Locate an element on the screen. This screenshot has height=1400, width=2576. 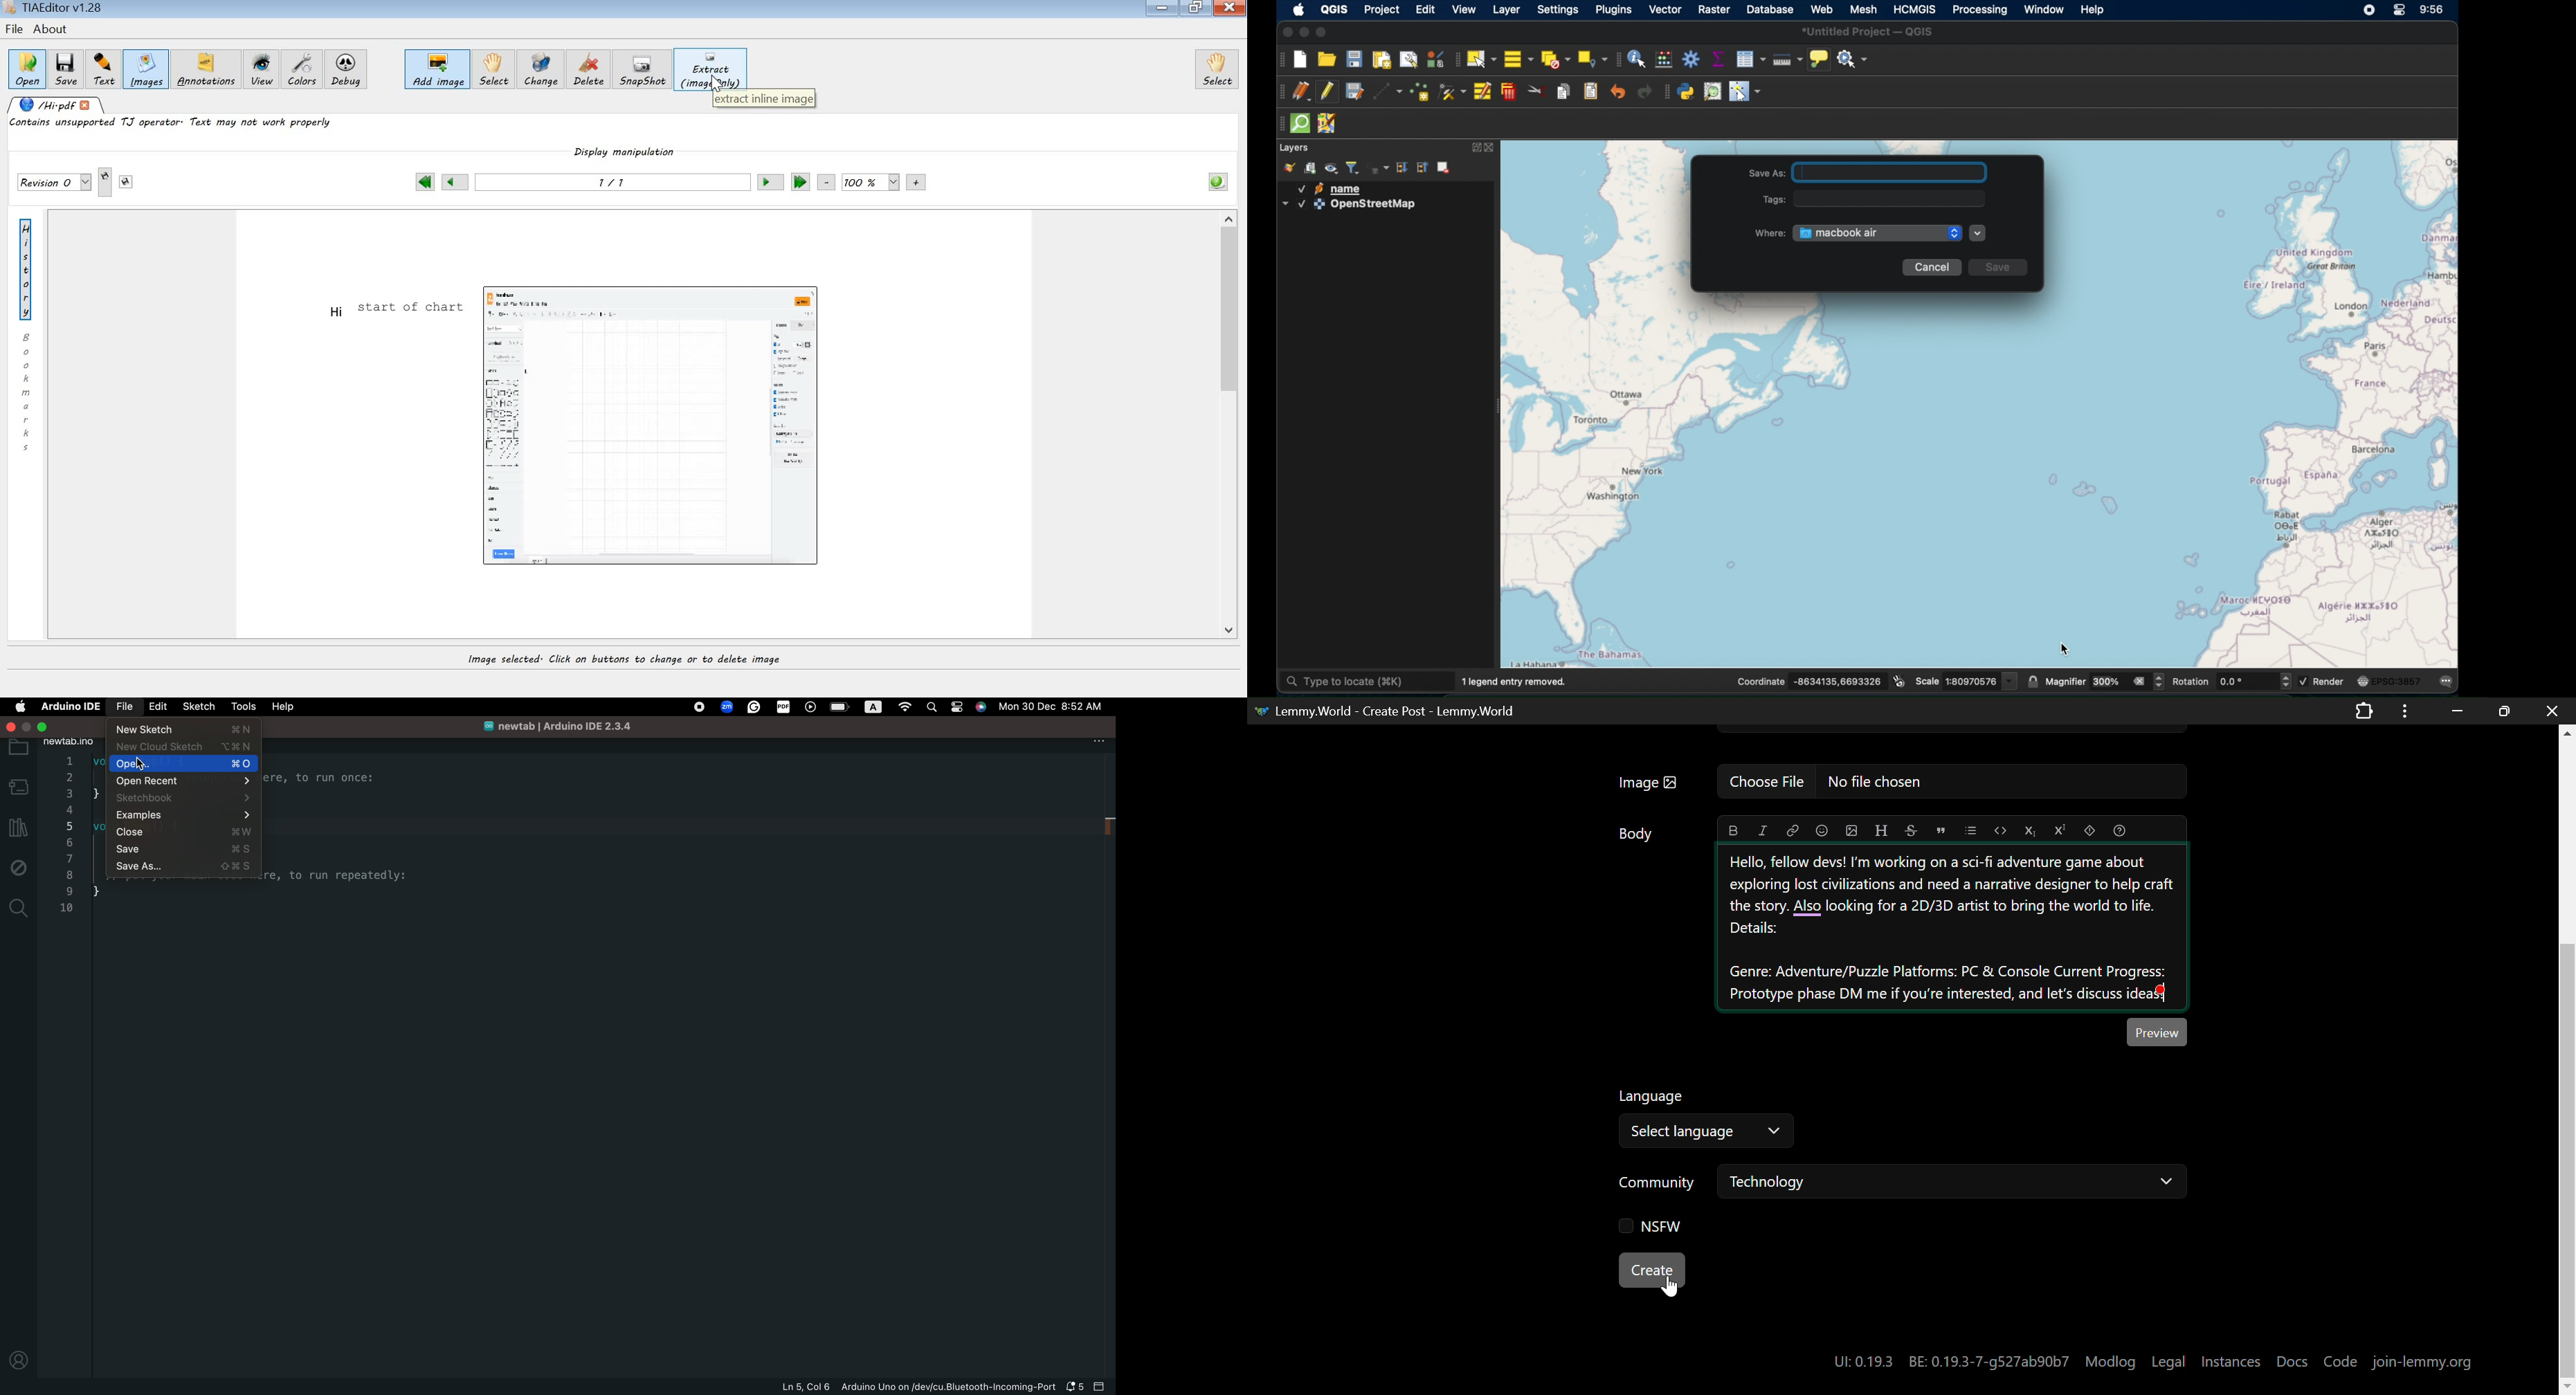
Restore Down is located at coordinates (2457, 711).